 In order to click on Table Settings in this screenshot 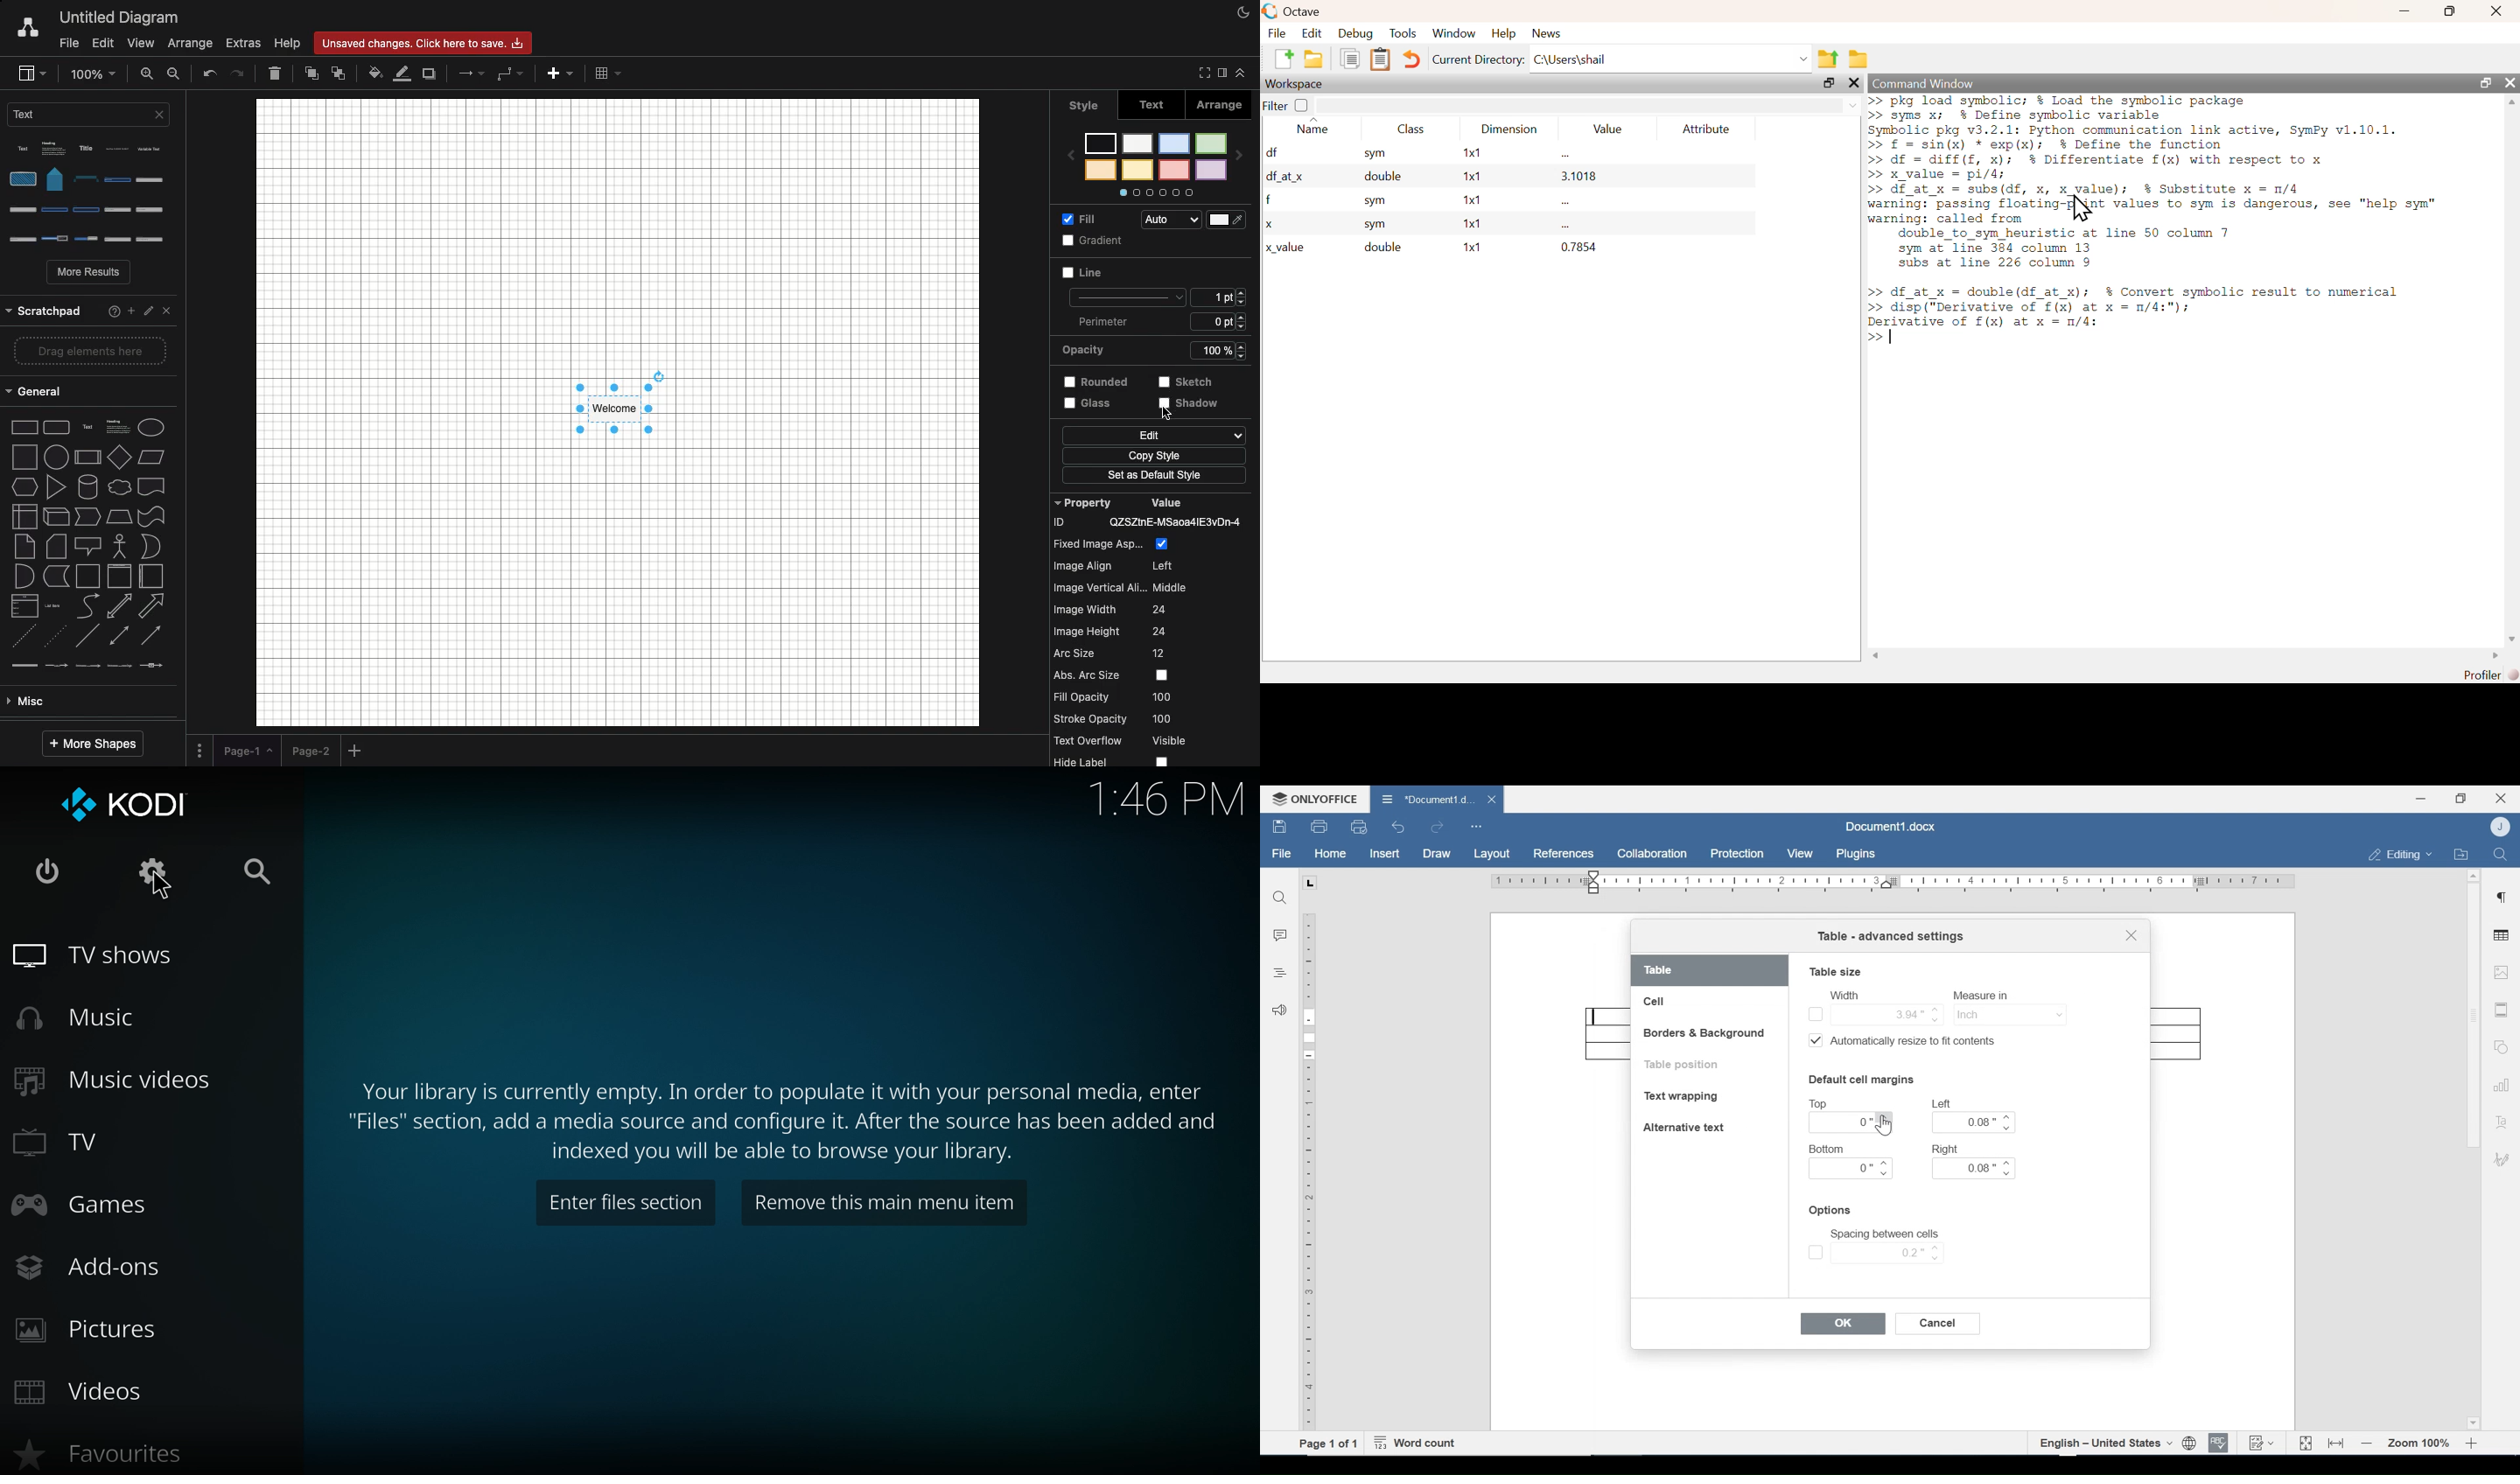, I will do `click(2502, 936)`.